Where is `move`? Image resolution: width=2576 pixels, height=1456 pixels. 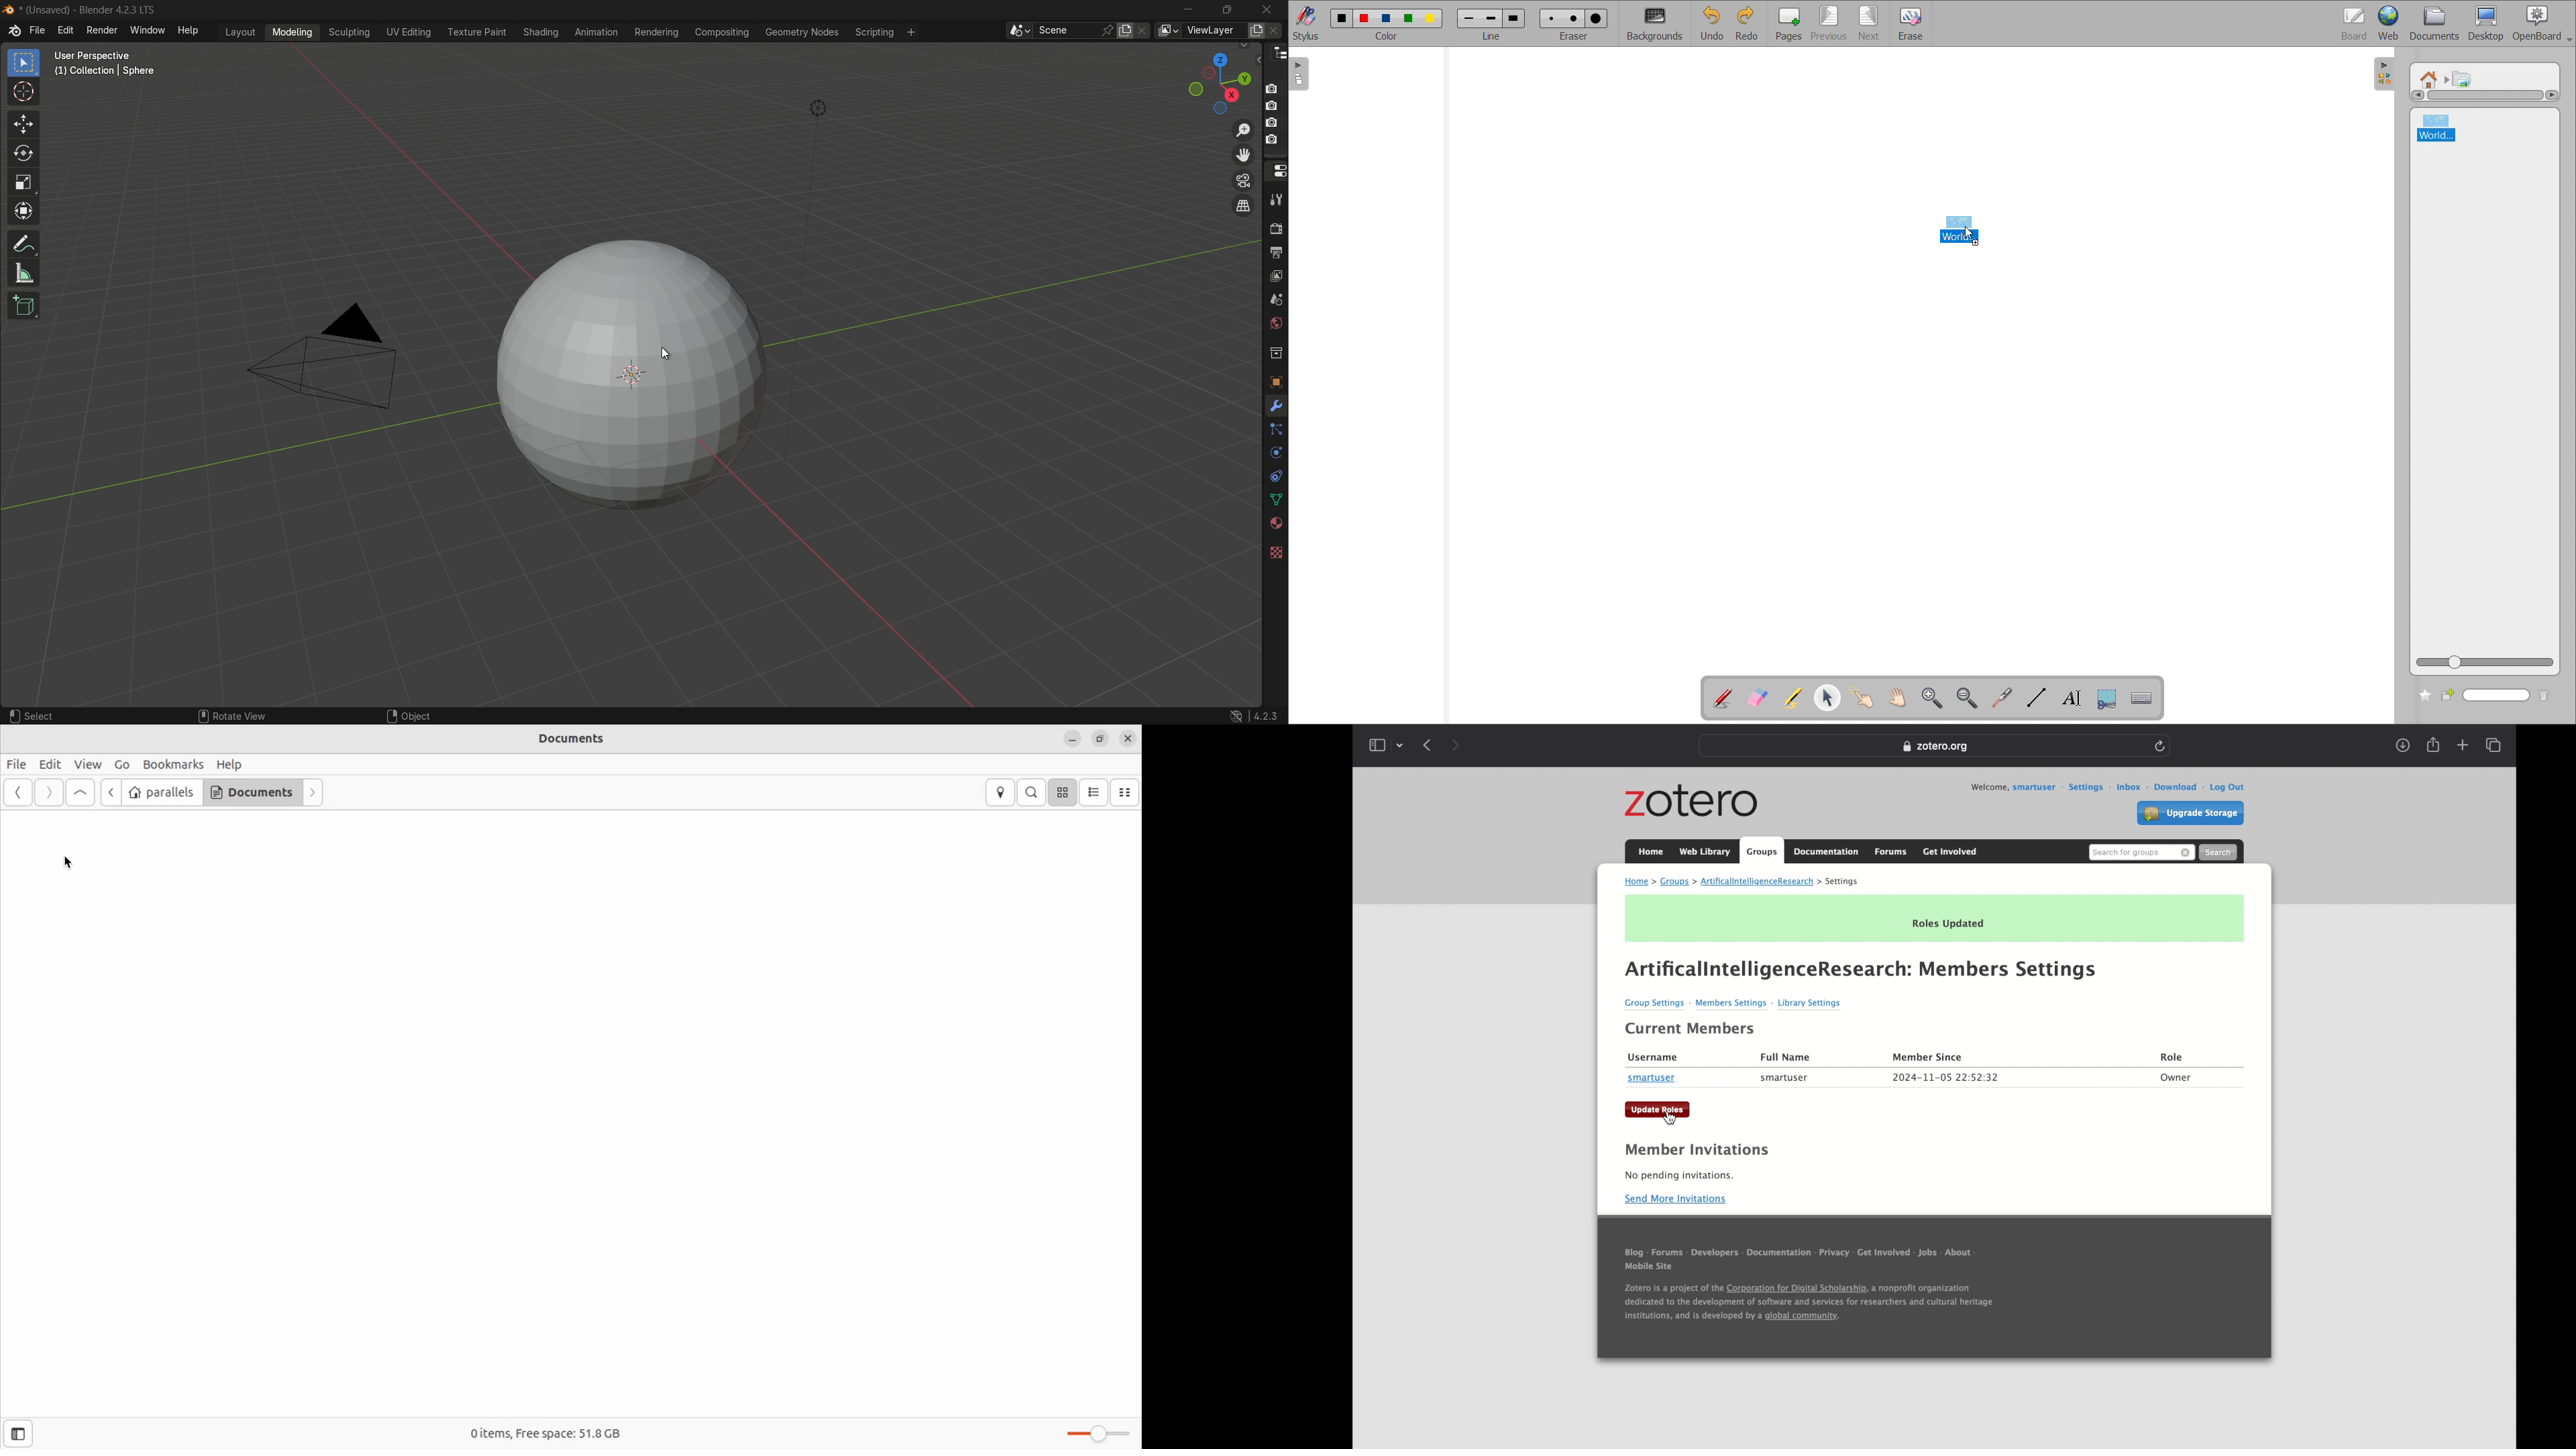
move is located at coordinates (22, 124).